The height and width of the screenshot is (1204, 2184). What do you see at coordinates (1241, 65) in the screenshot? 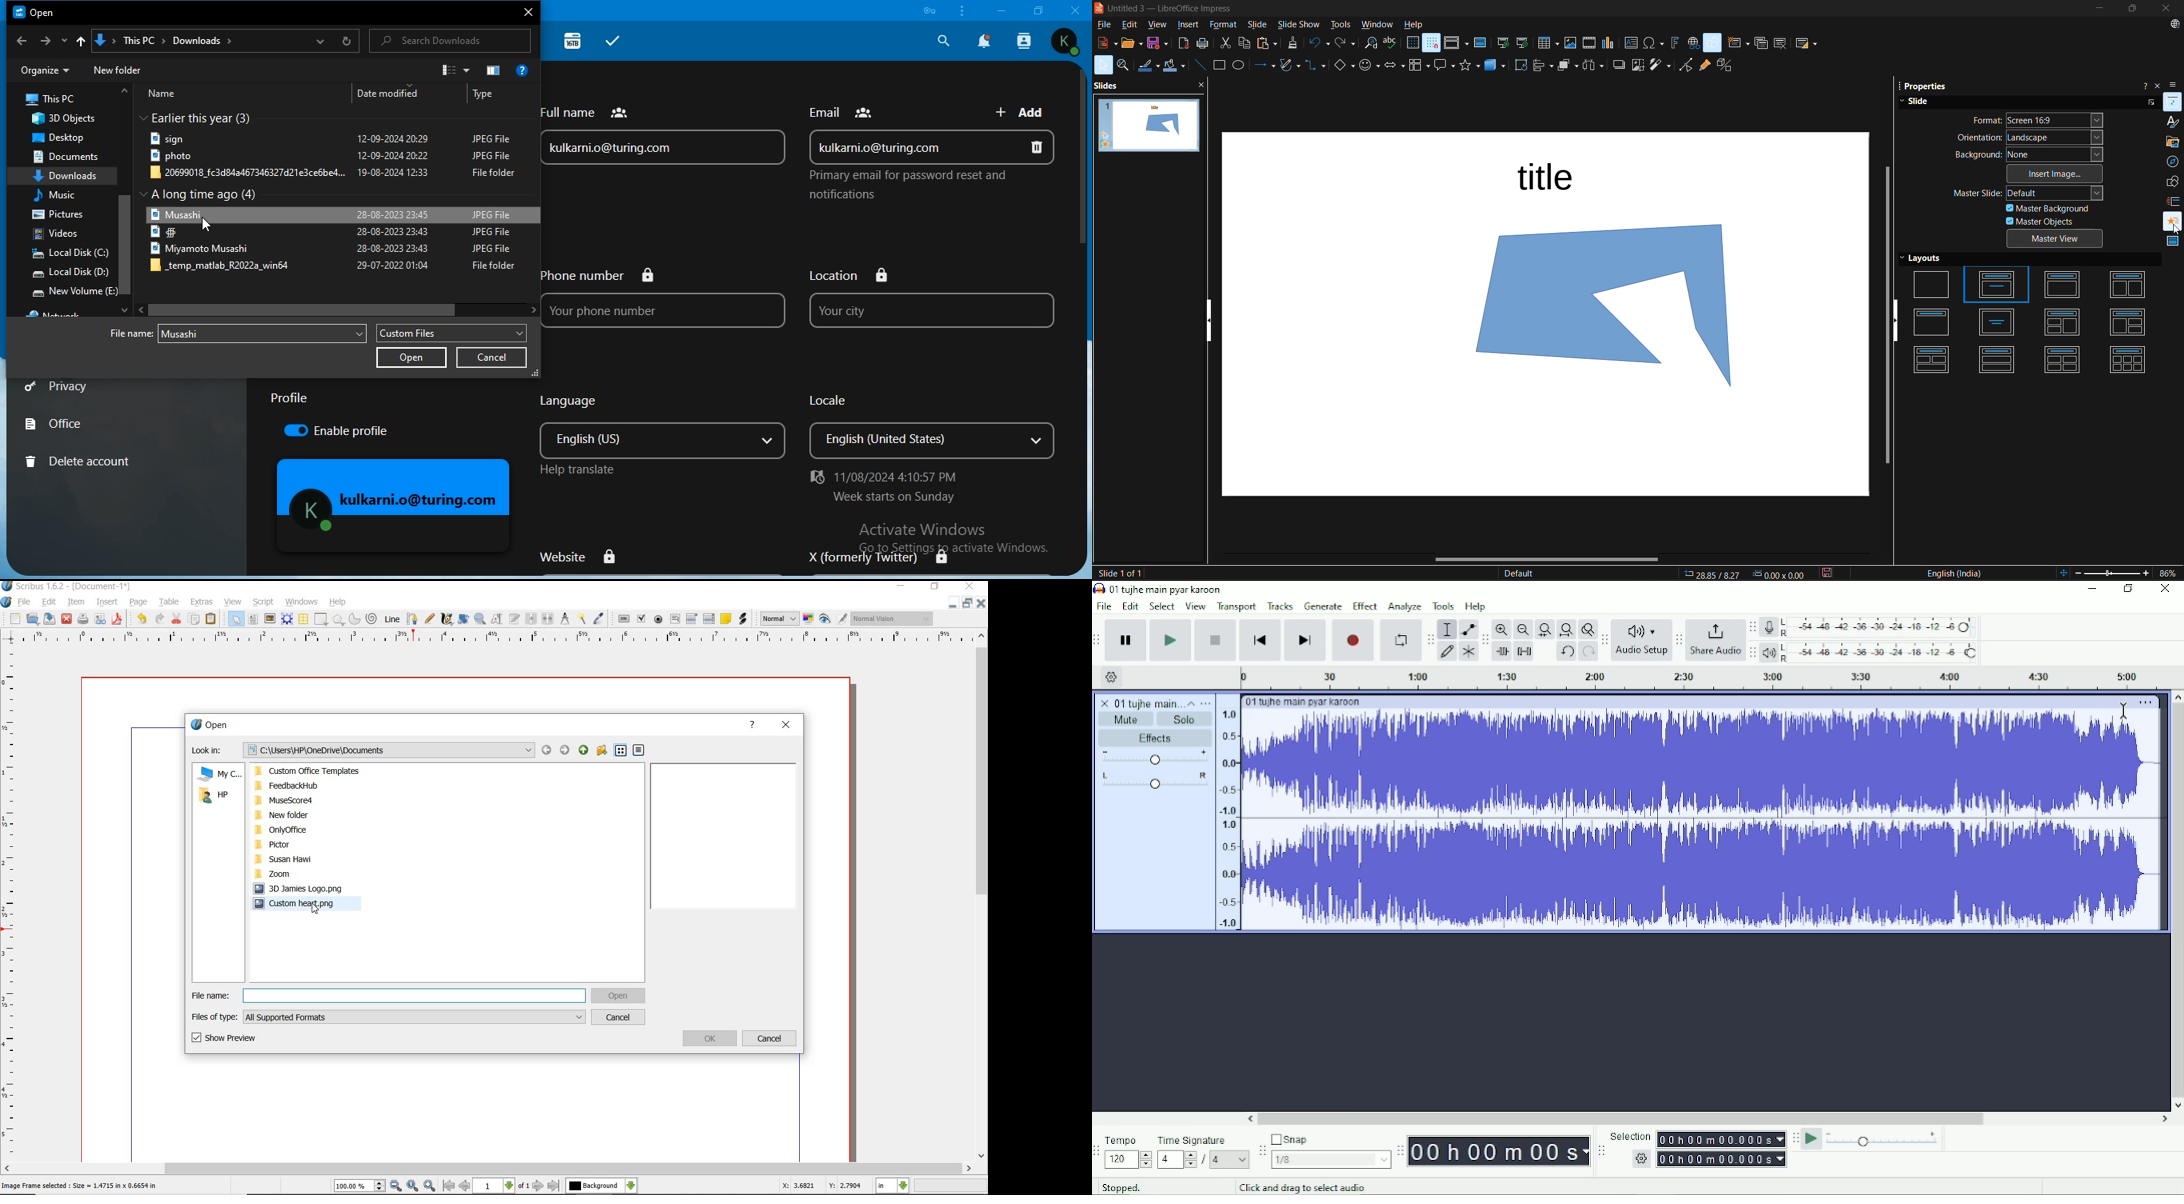
I see `ellipse` at bounding box center [1241, 65].